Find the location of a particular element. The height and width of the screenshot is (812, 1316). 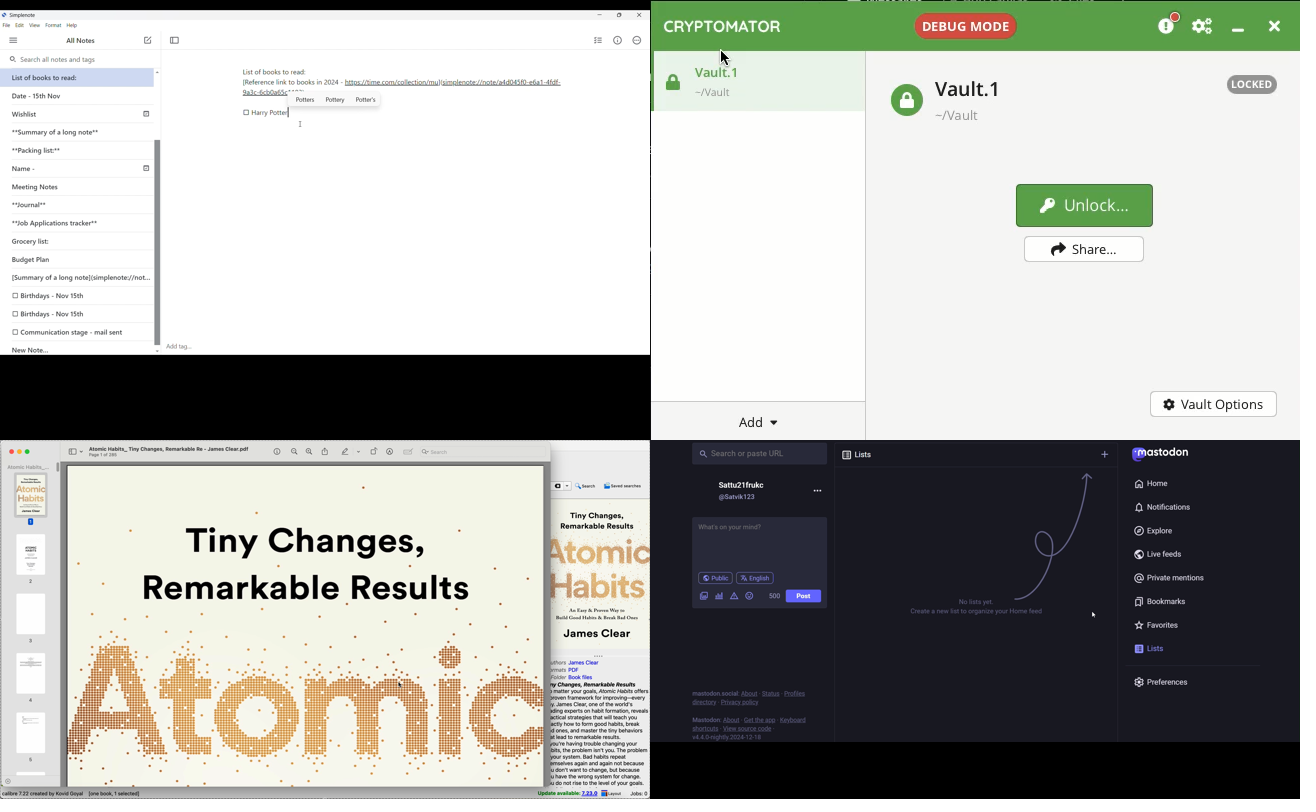

Harry Potter is located at coordinates (270, 113).